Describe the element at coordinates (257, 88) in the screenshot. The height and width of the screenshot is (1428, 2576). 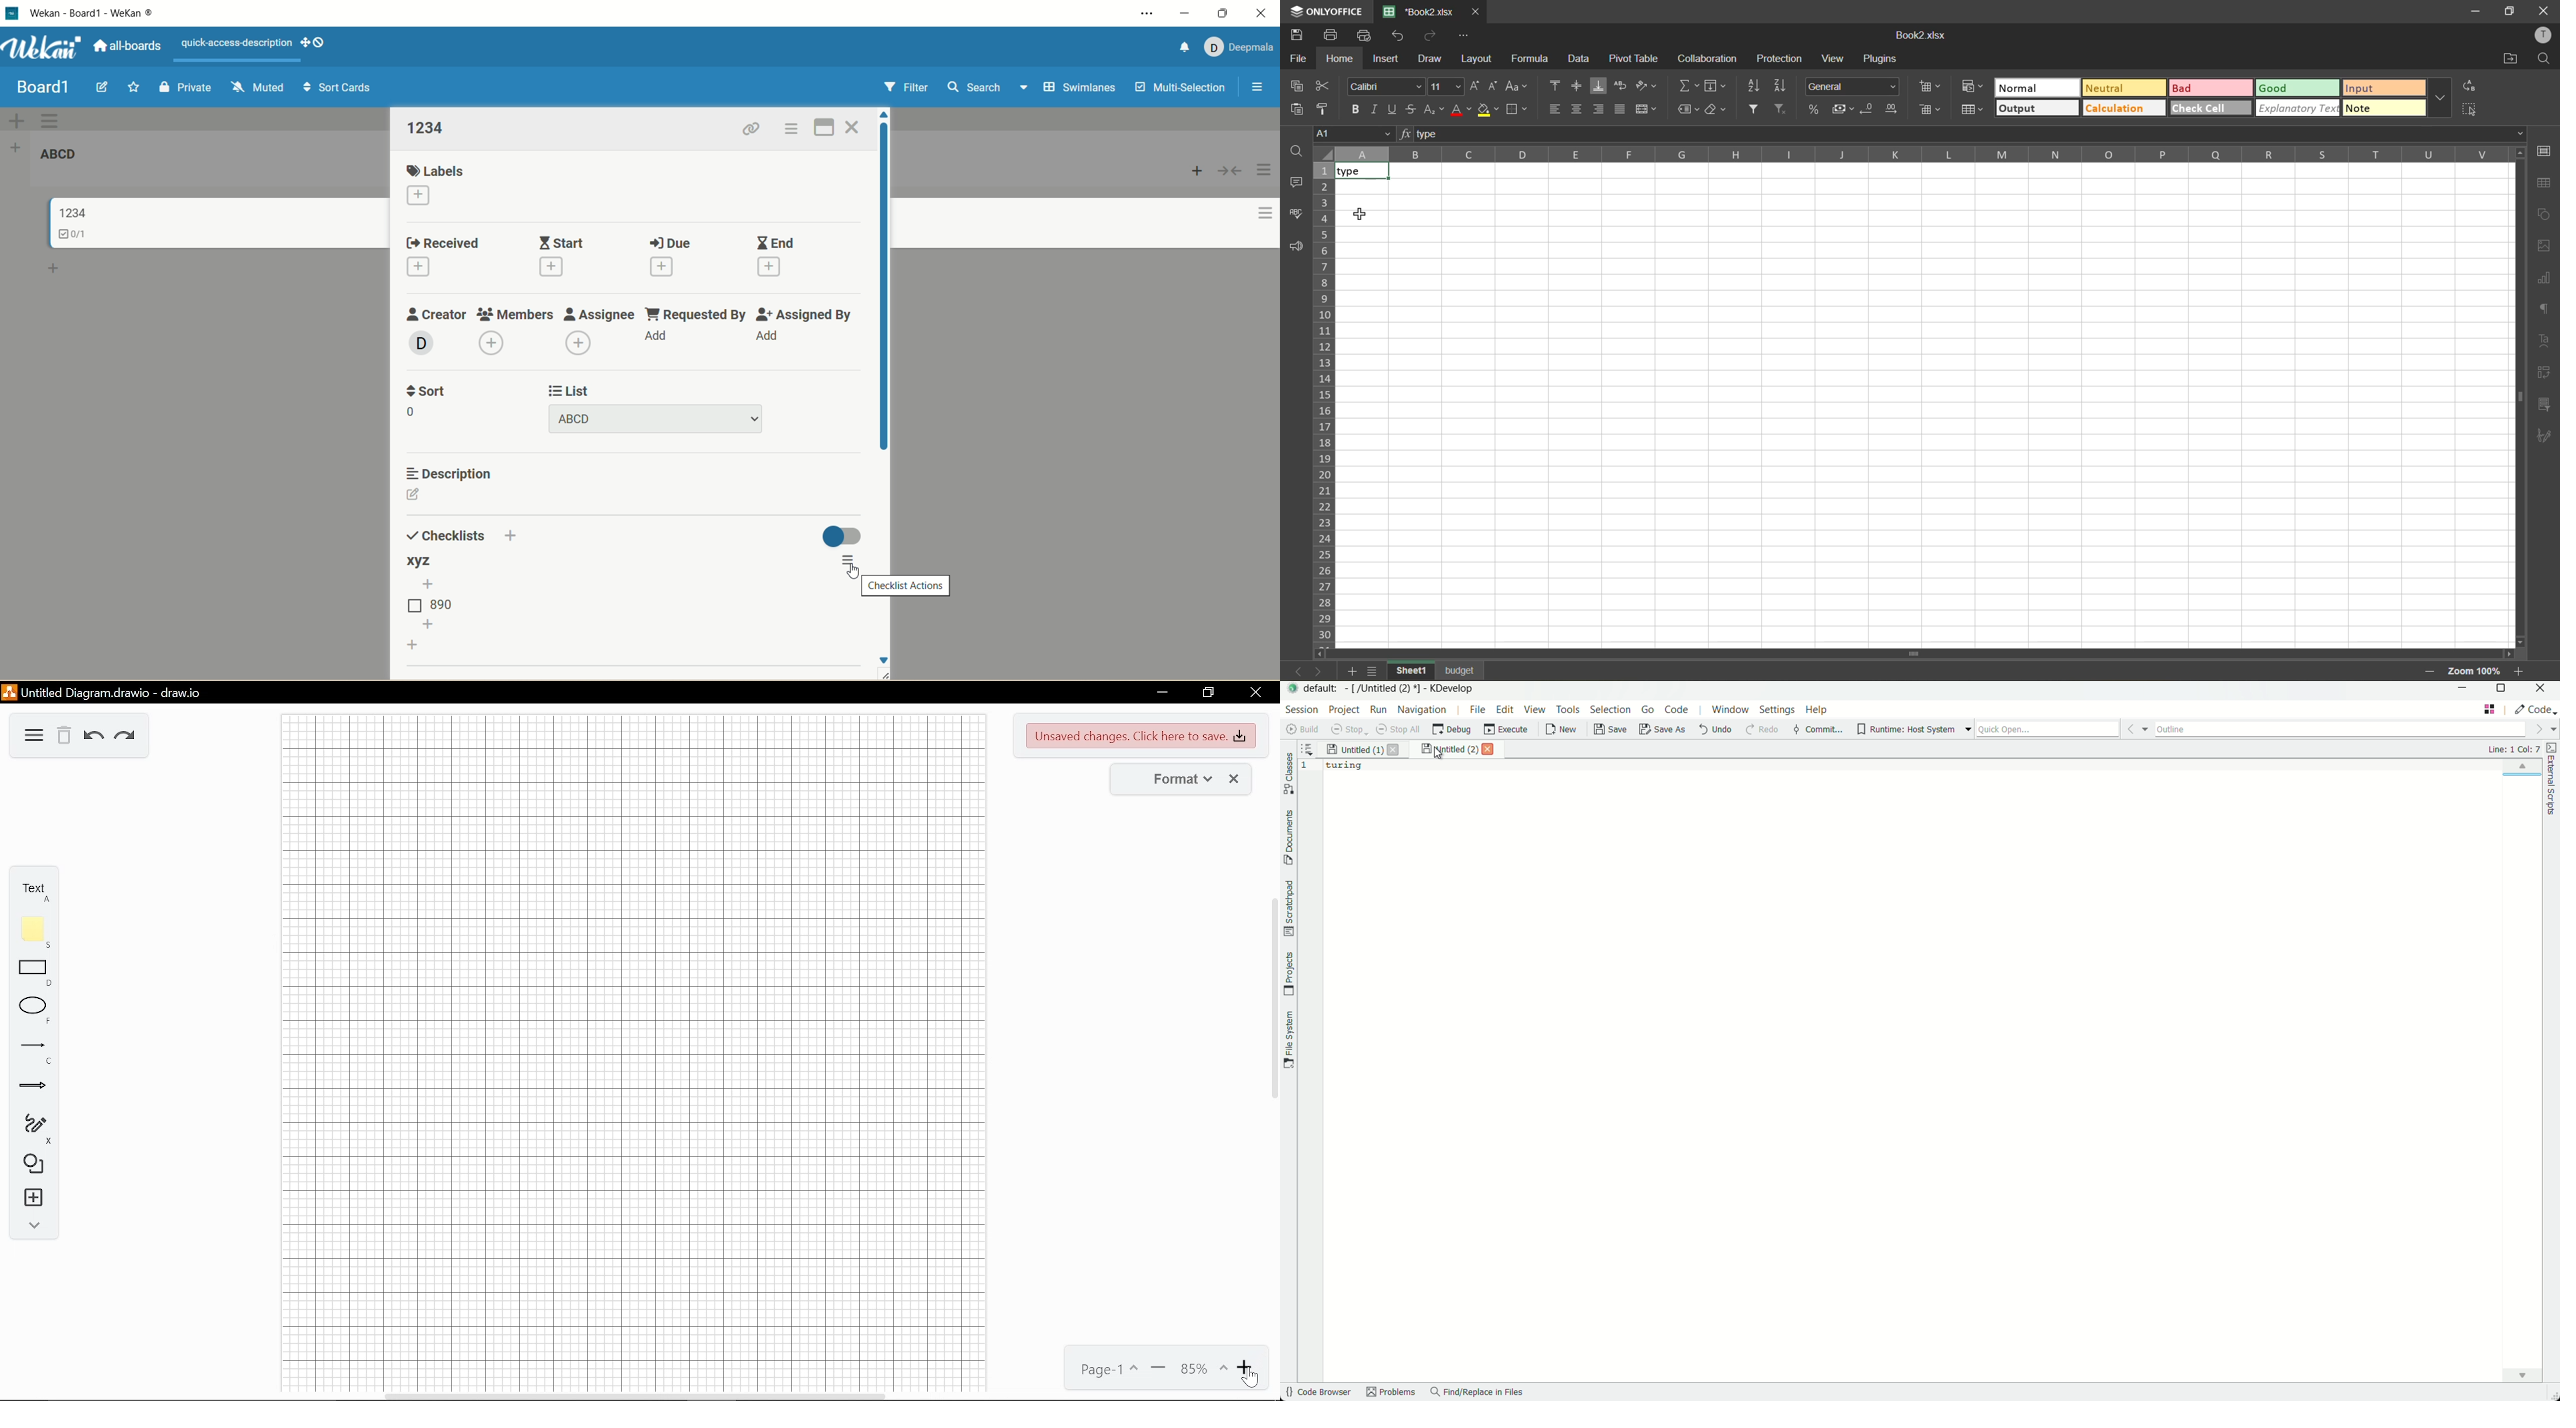
I see `muted` at that location.